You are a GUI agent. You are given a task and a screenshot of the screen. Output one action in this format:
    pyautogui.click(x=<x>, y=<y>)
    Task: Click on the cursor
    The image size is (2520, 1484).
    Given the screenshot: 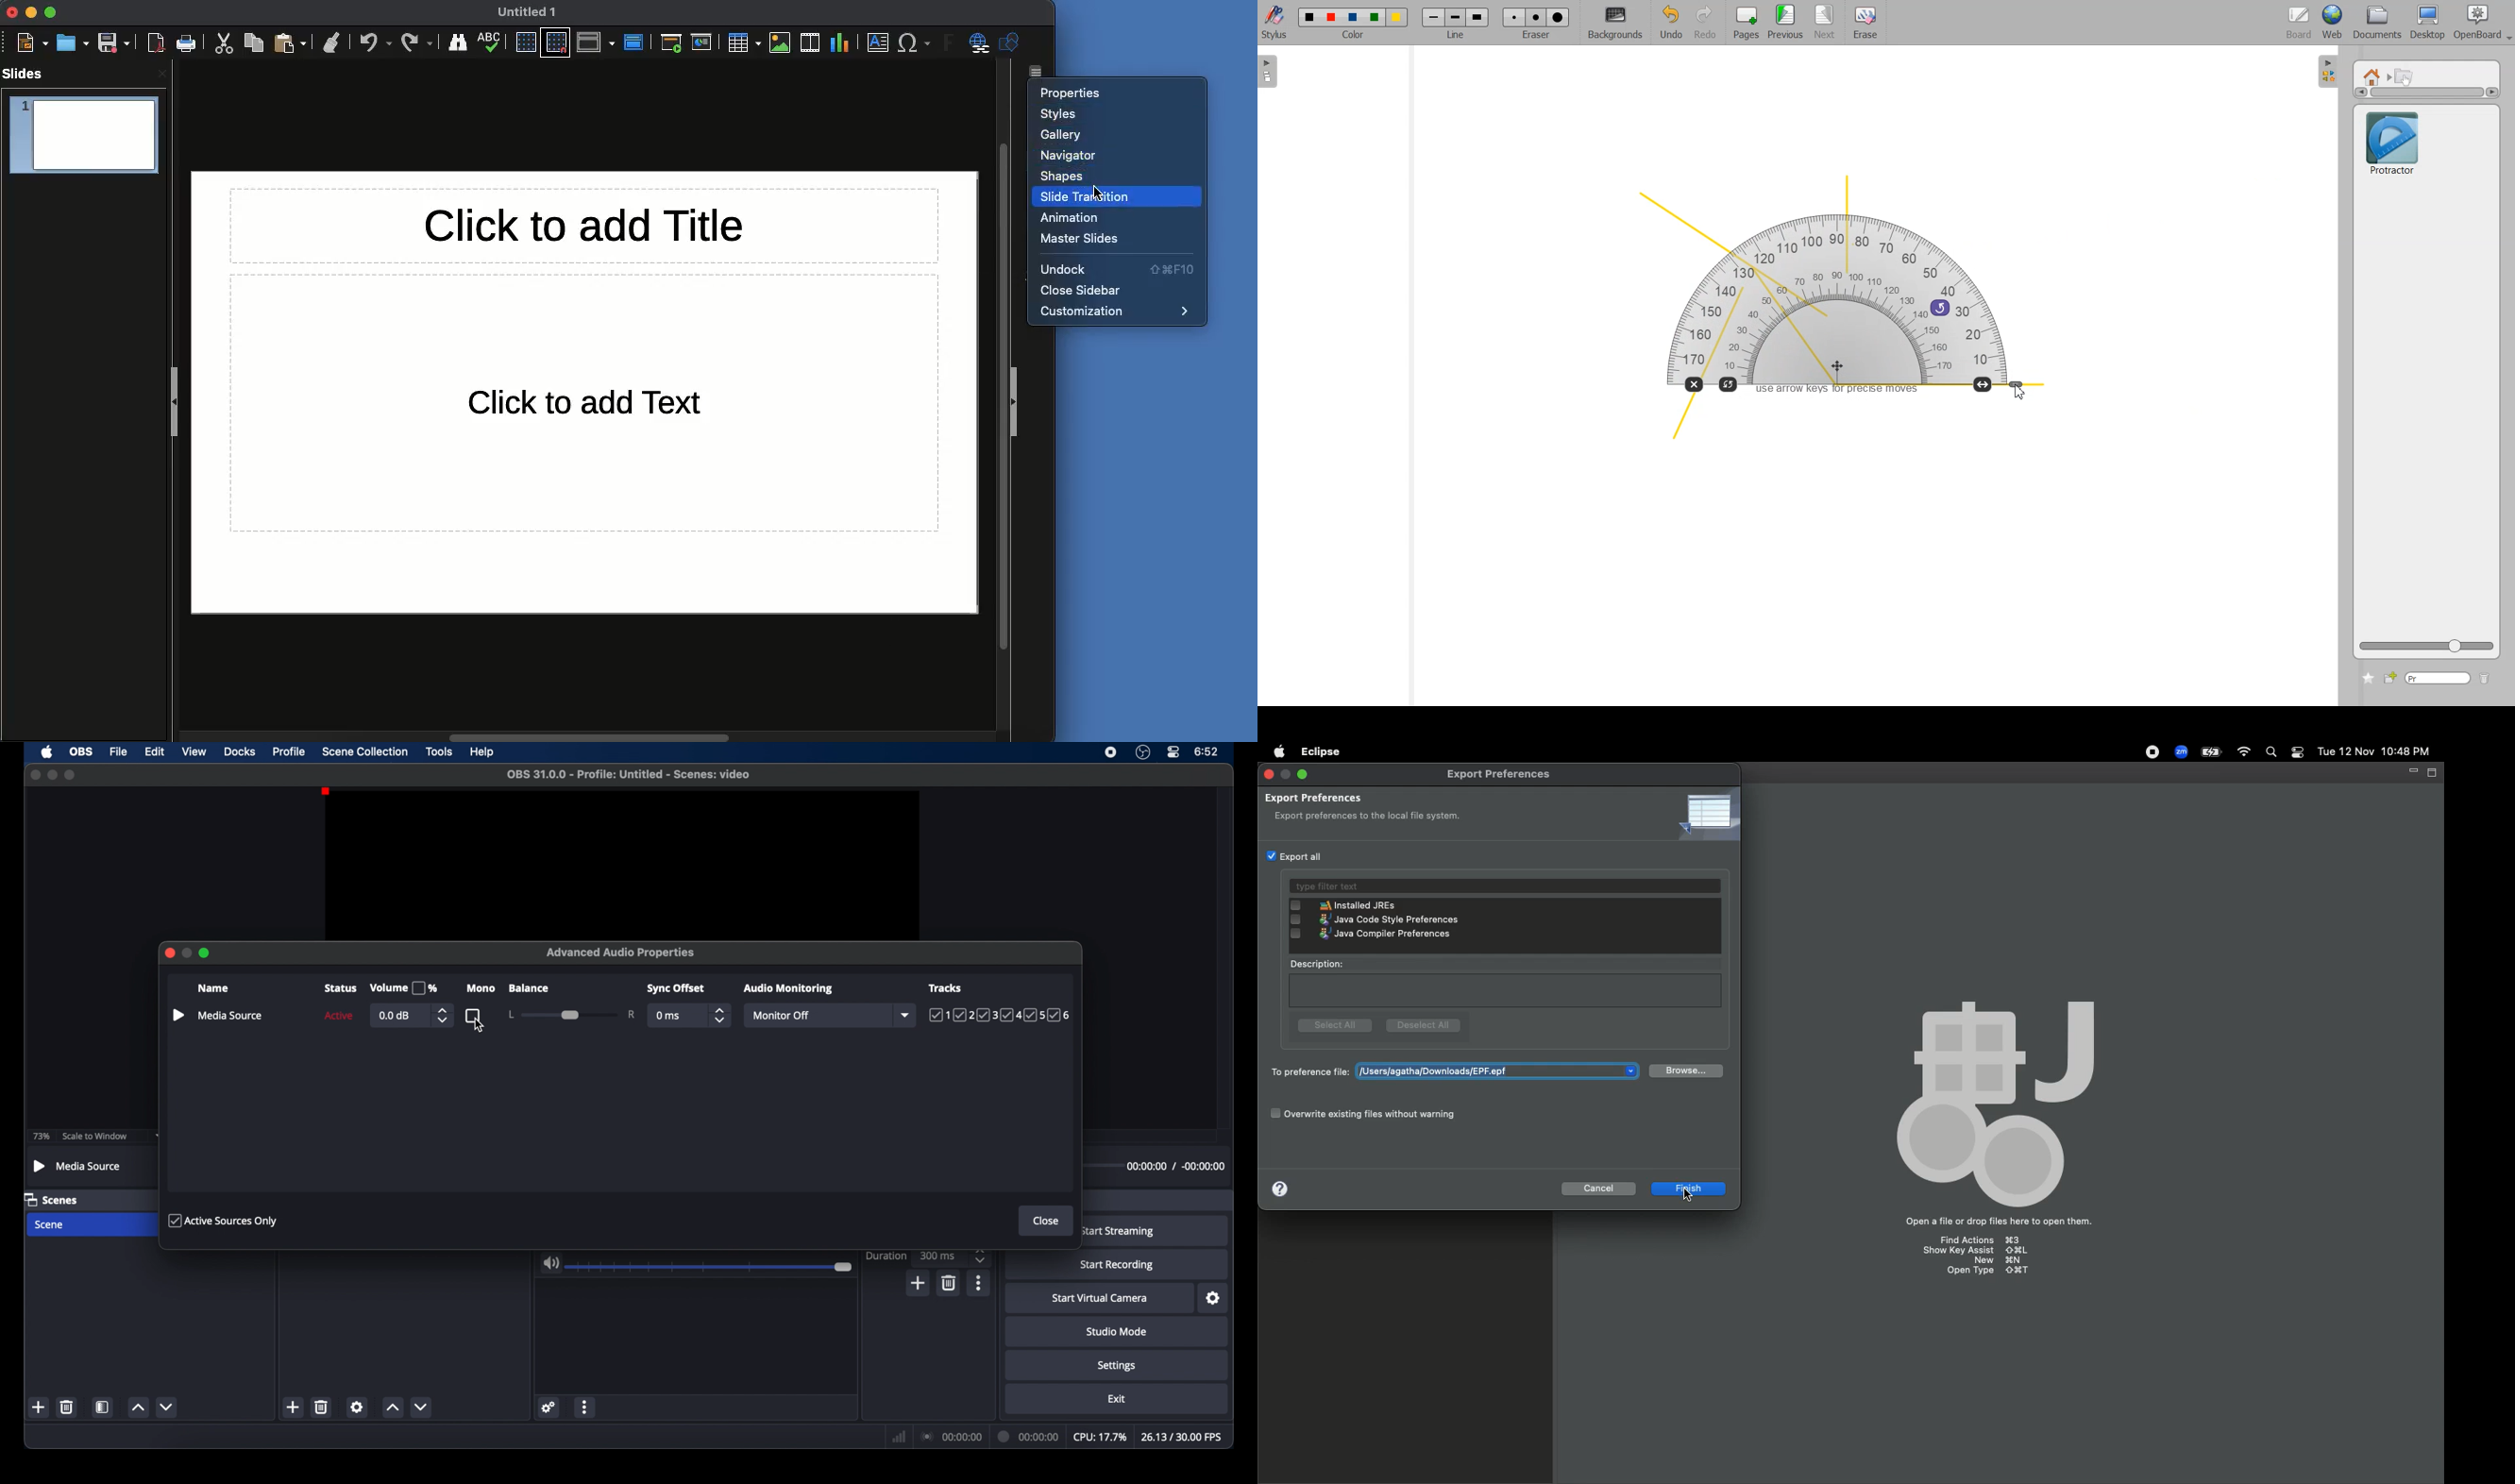 What is the action you would take?
    pyautogui.click(x=1106, y=184)
    